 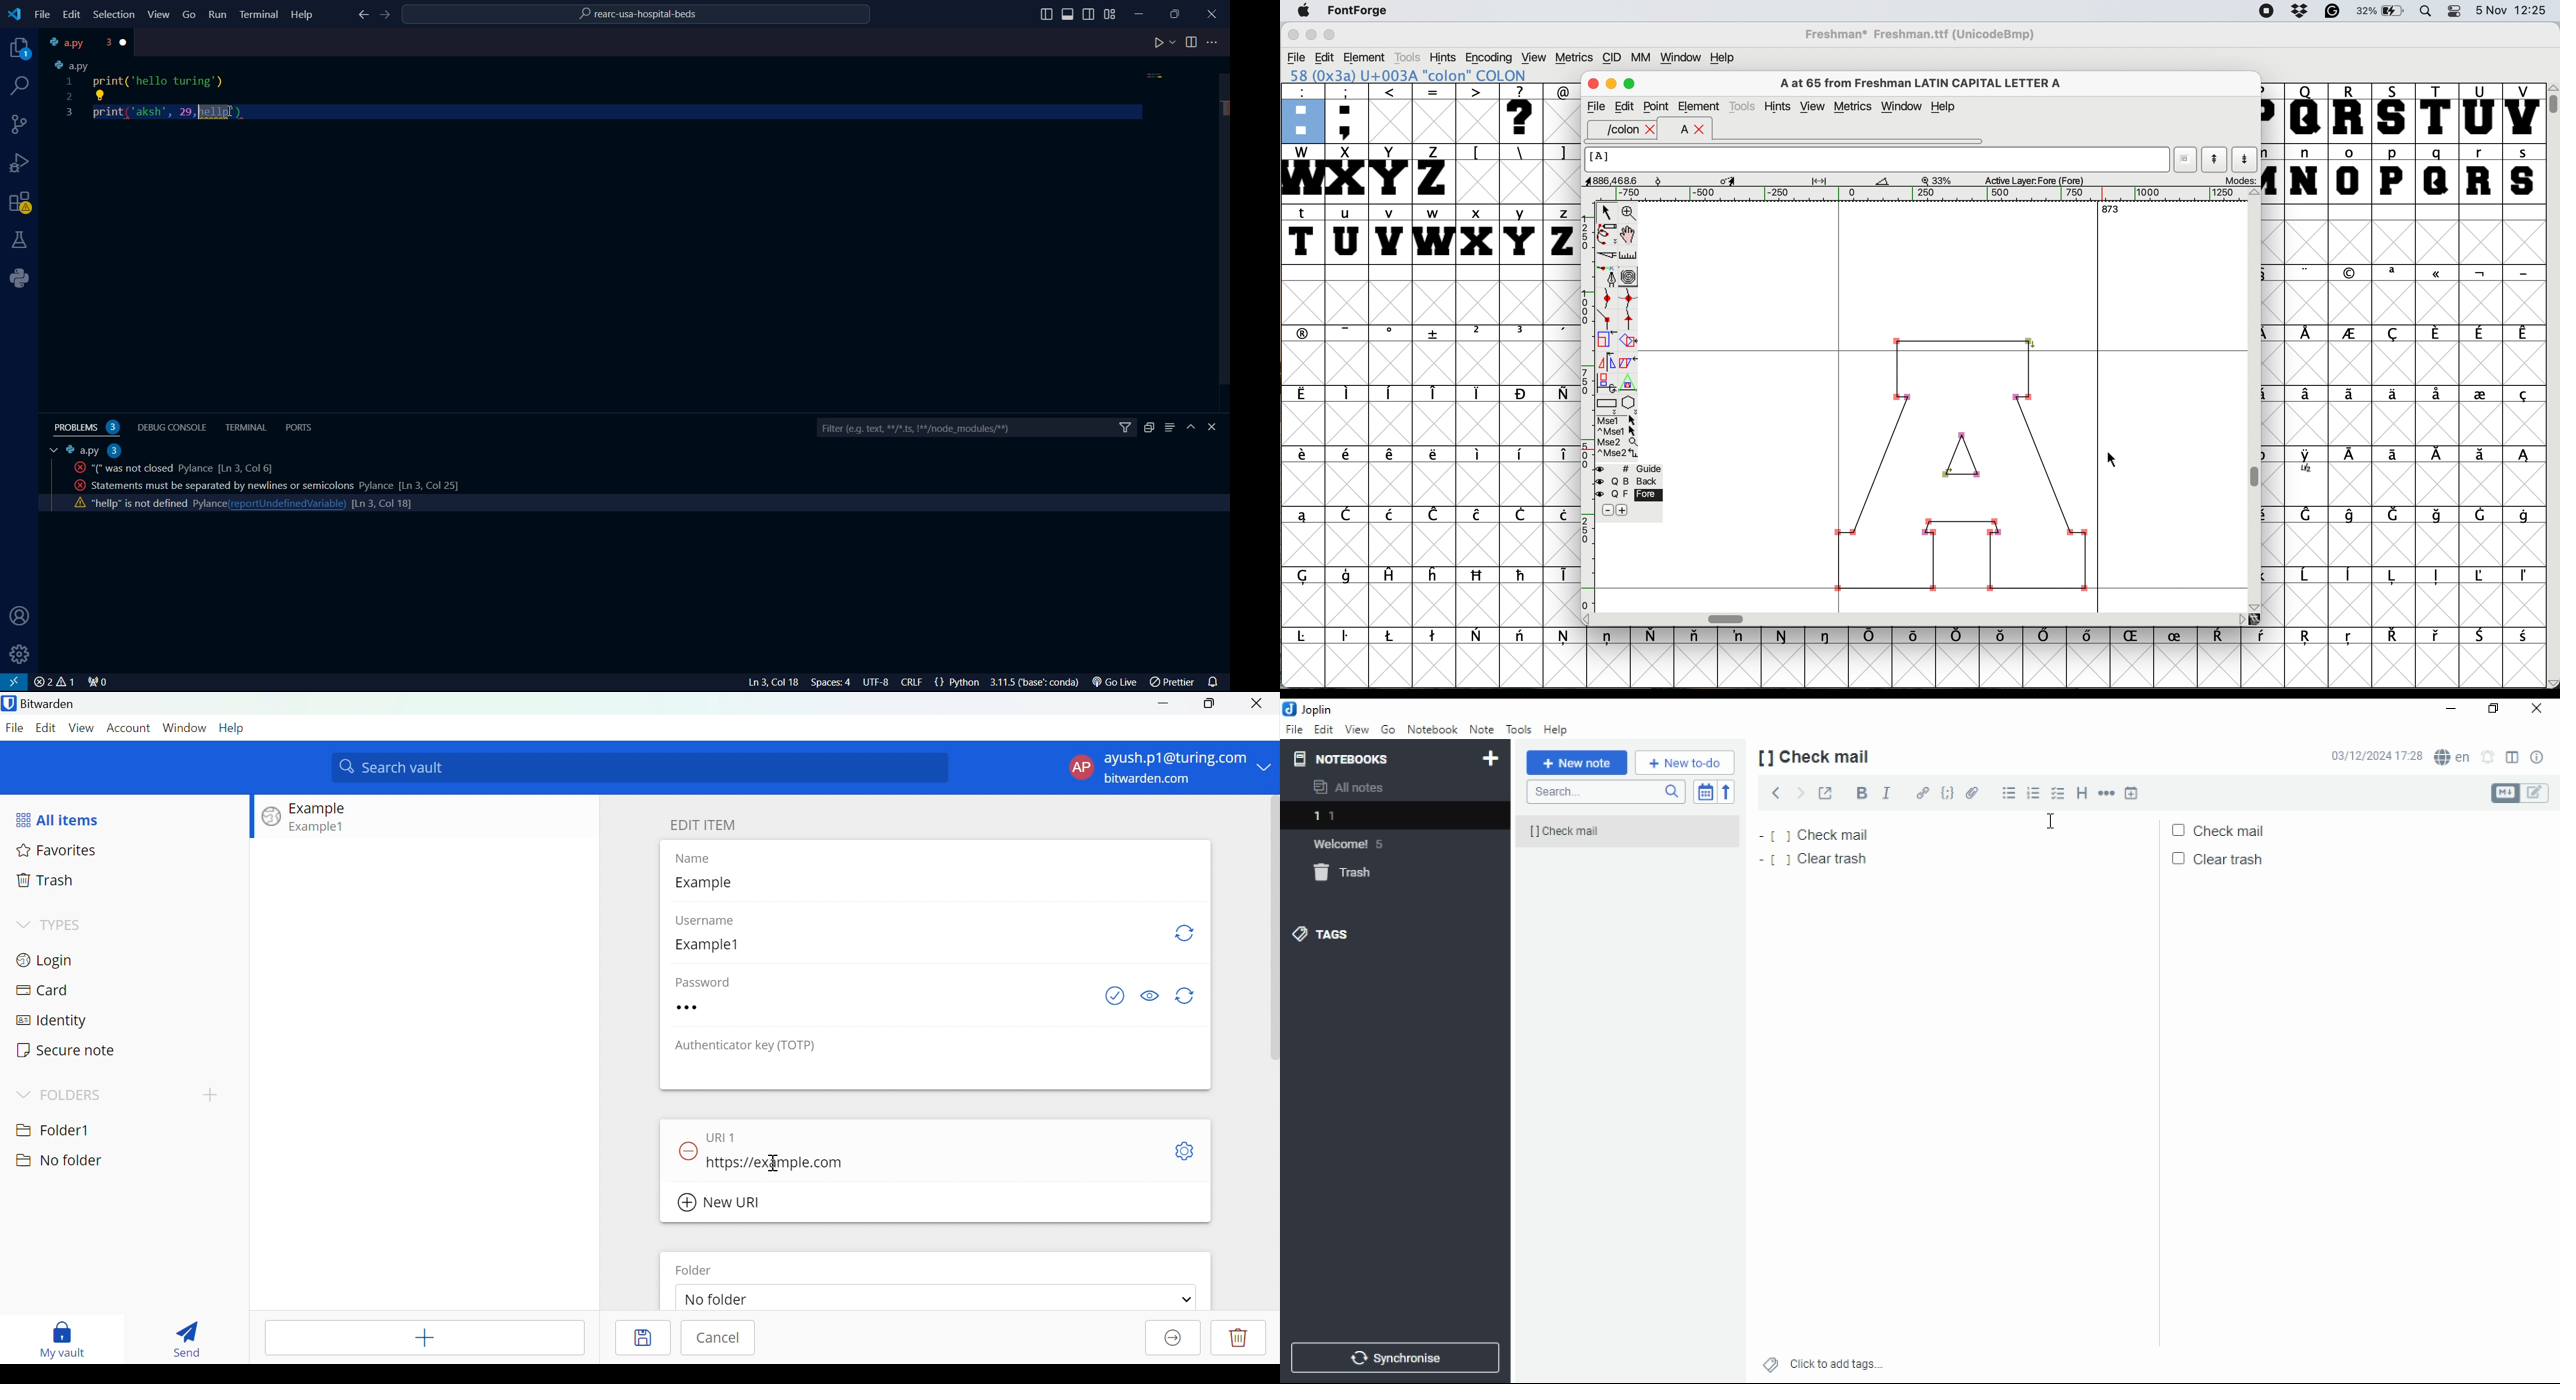 What do you see at coordinates (259, 13) in the screenshot?
I see `Terminal` at bounding box center [259, 13].